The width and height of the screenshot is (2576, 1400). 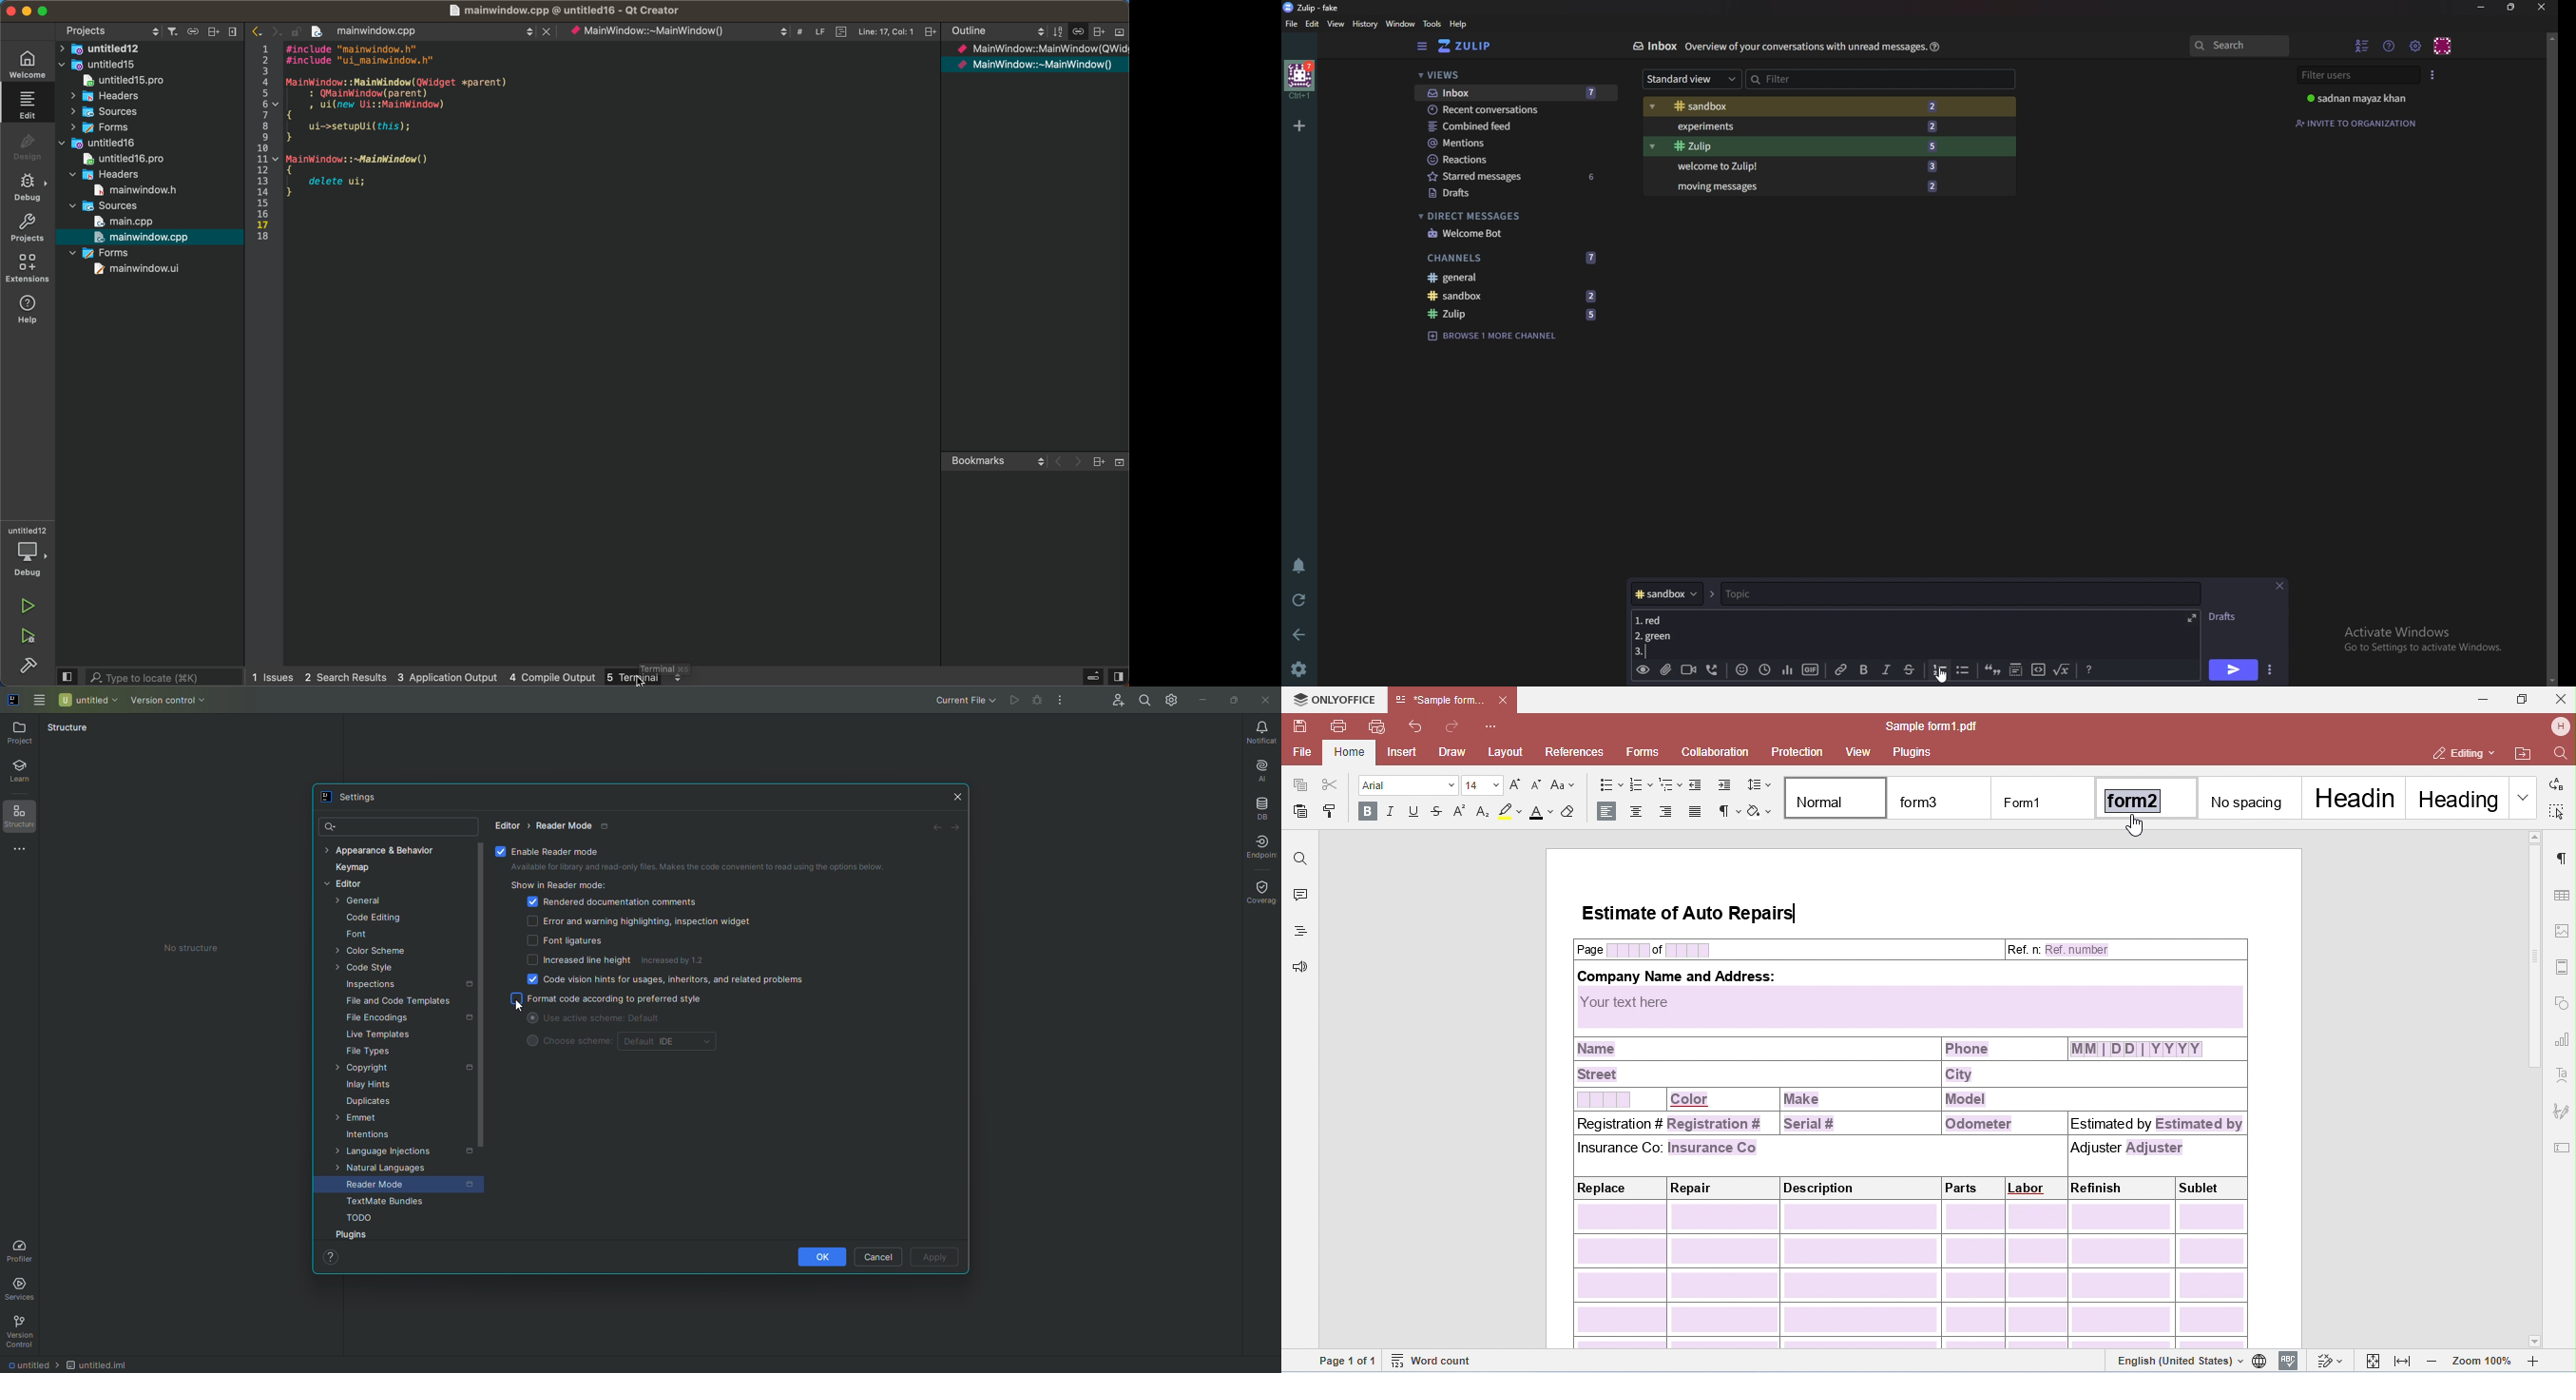 What do you see at coordinates (1809, 668) in the screenshot?
I see `gif` at bounding box center [1809, 668].